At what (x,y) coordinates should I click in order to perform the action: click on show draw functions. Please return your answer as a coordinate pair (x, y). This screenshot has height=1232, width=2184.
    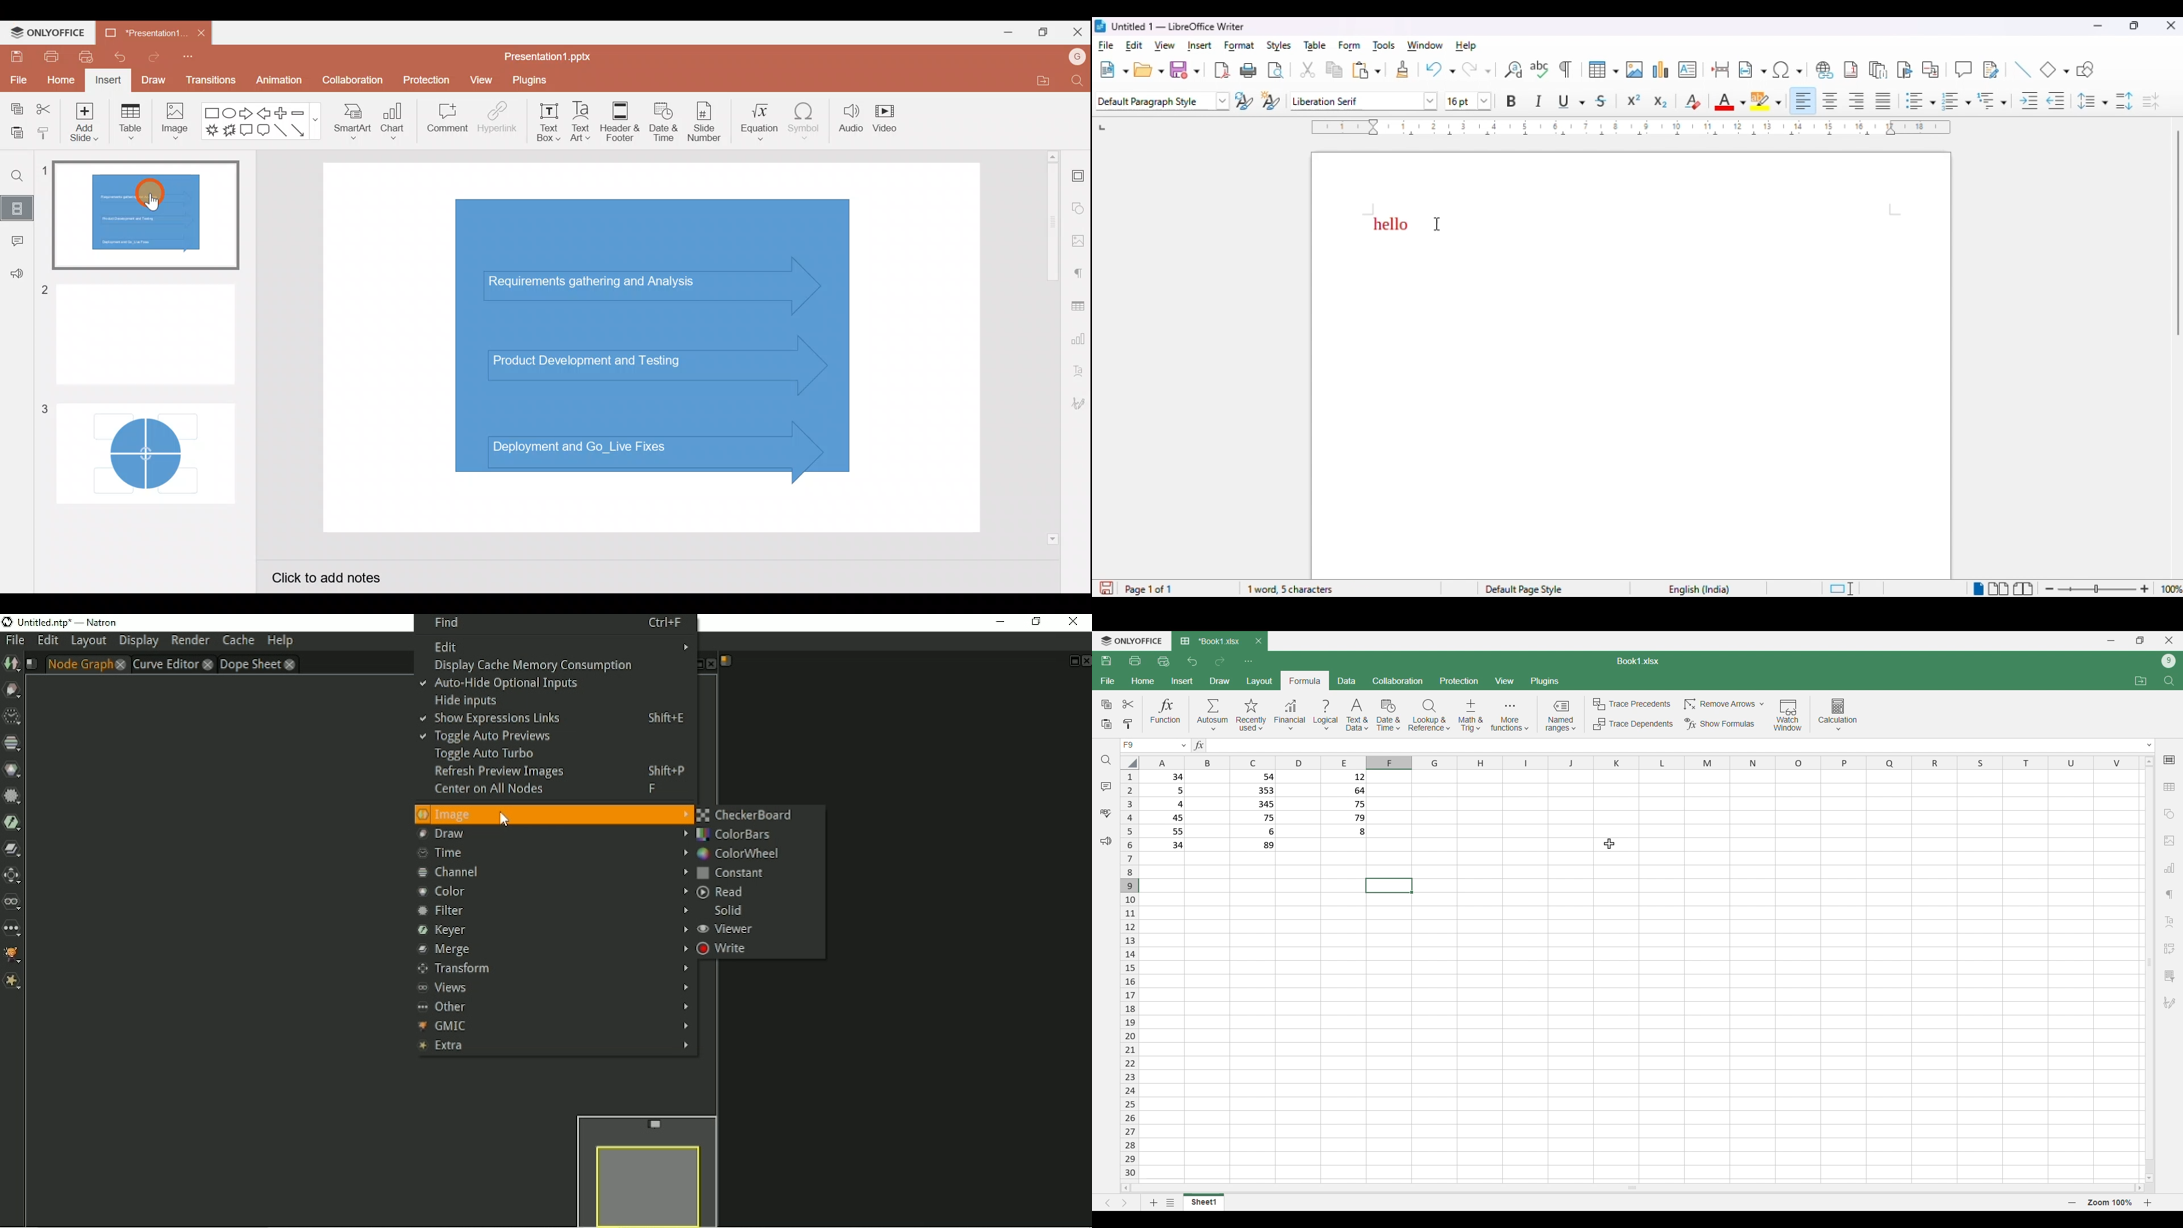
    Looking at the image, I should click on (2086, 70).